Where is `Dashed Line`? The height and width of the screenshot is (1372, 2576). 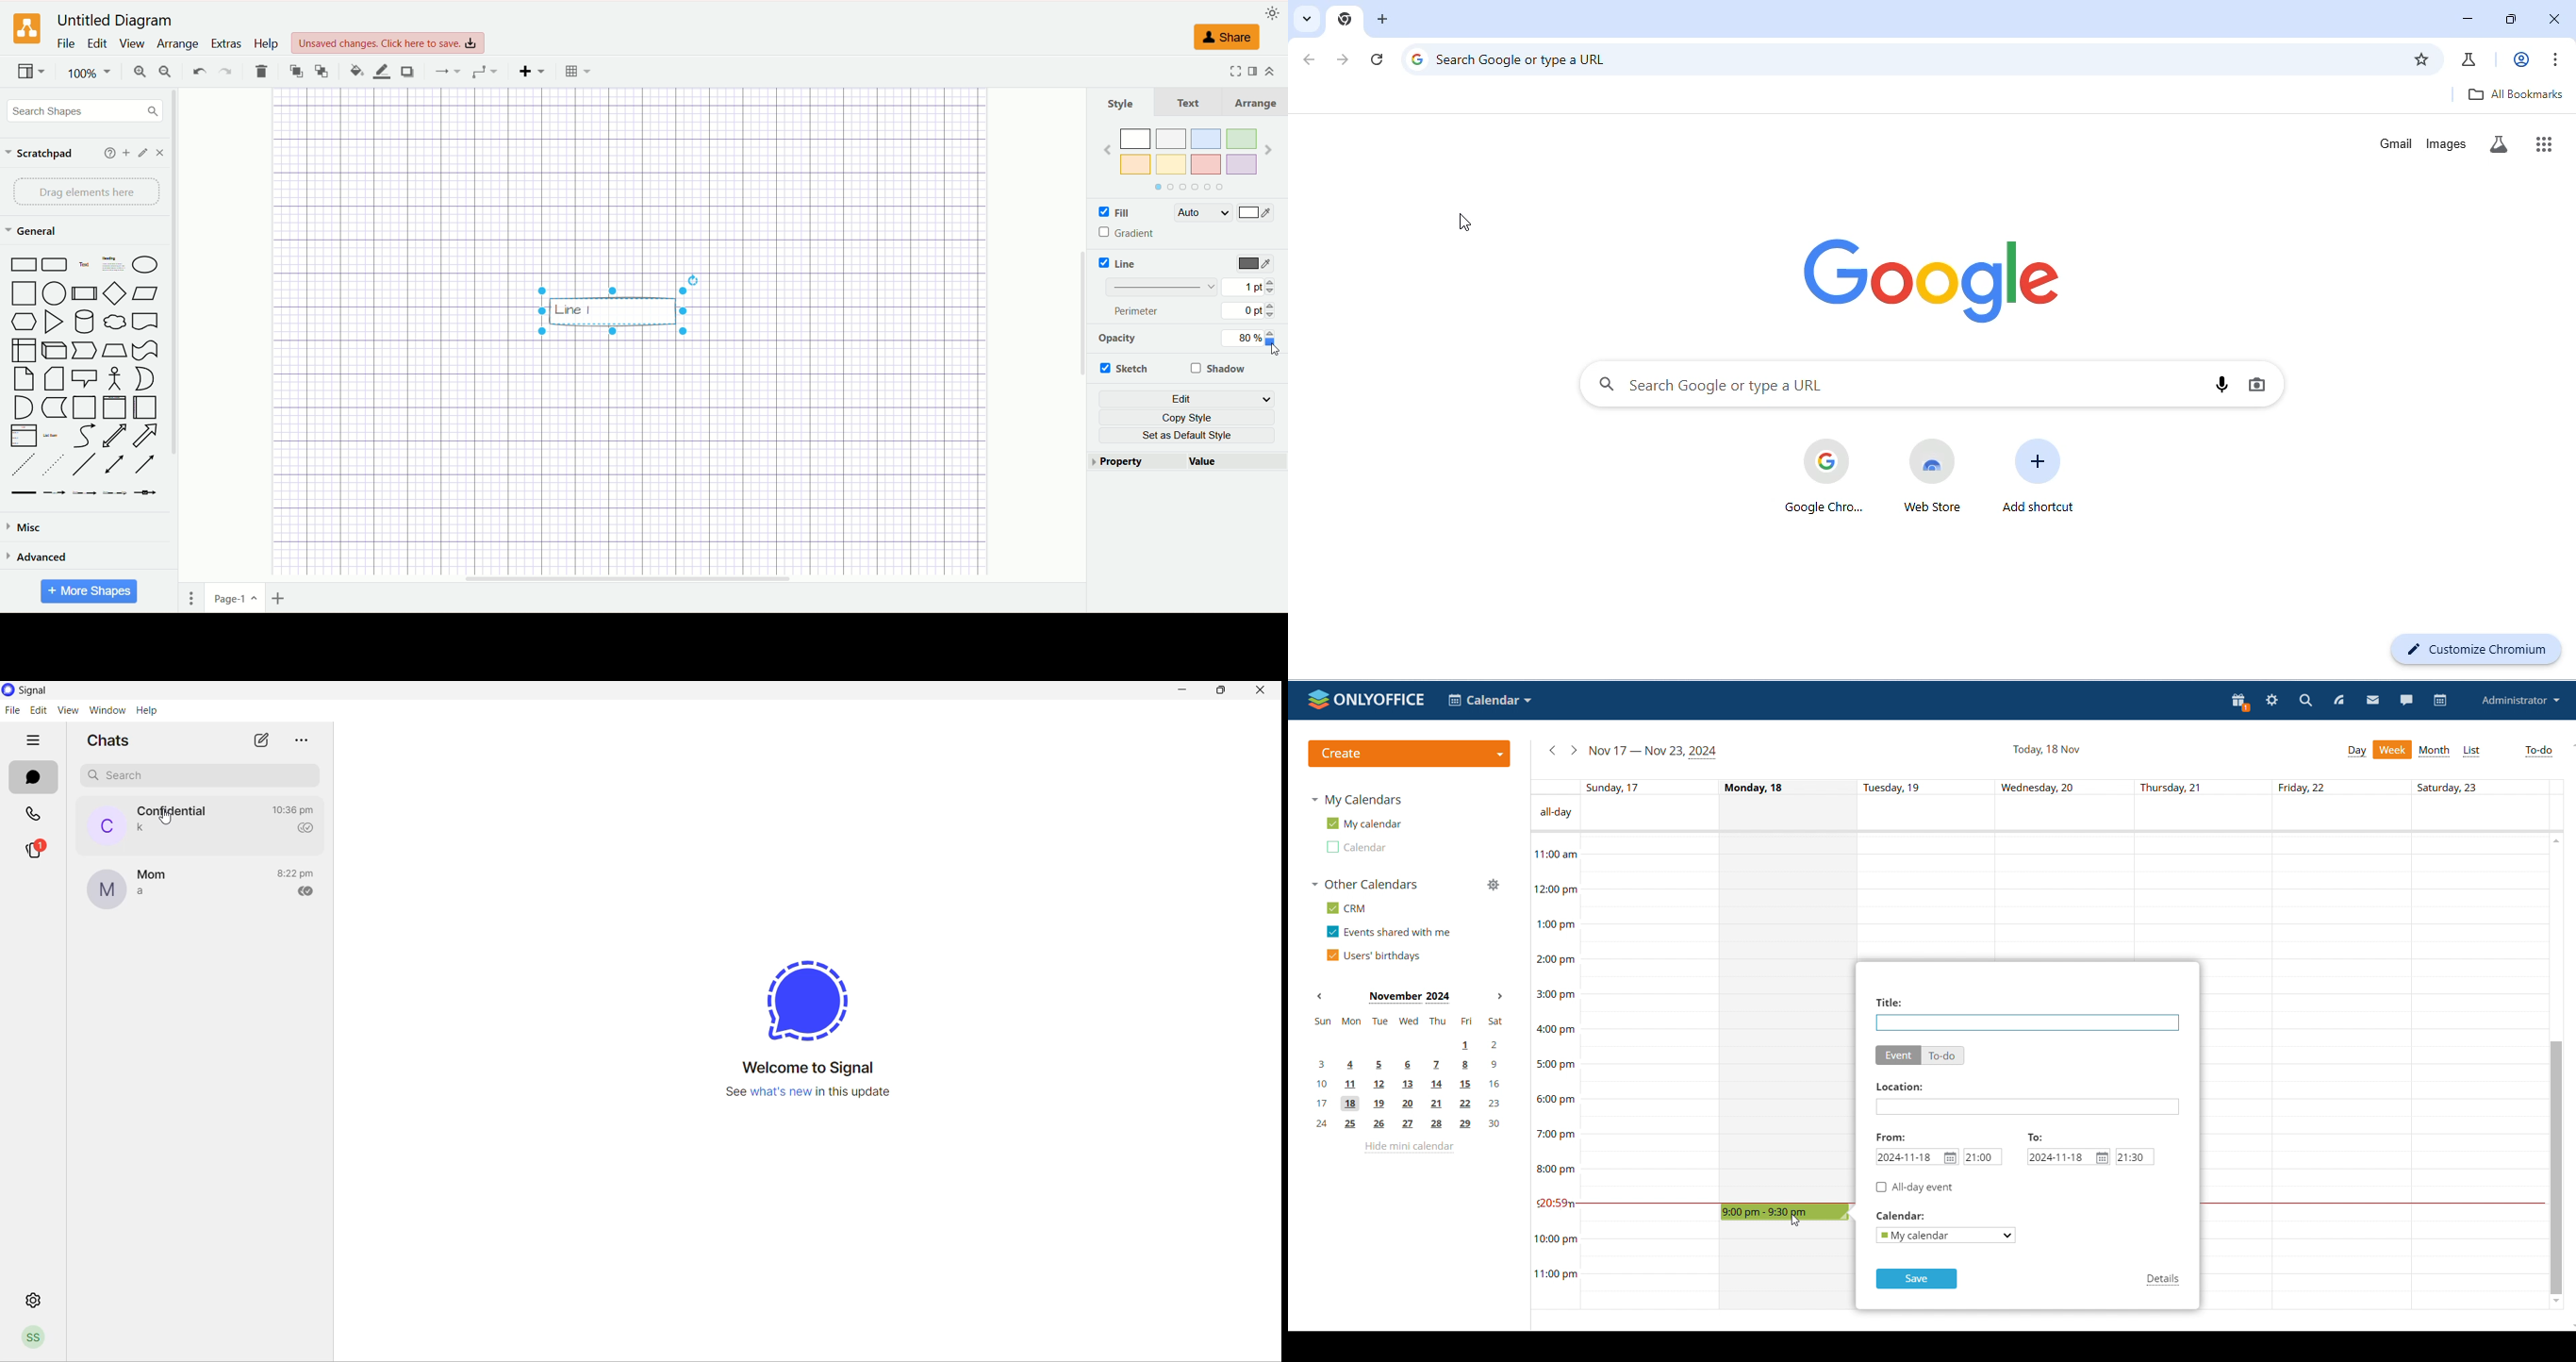 Dashed Line is located at coordinates (23, 464).